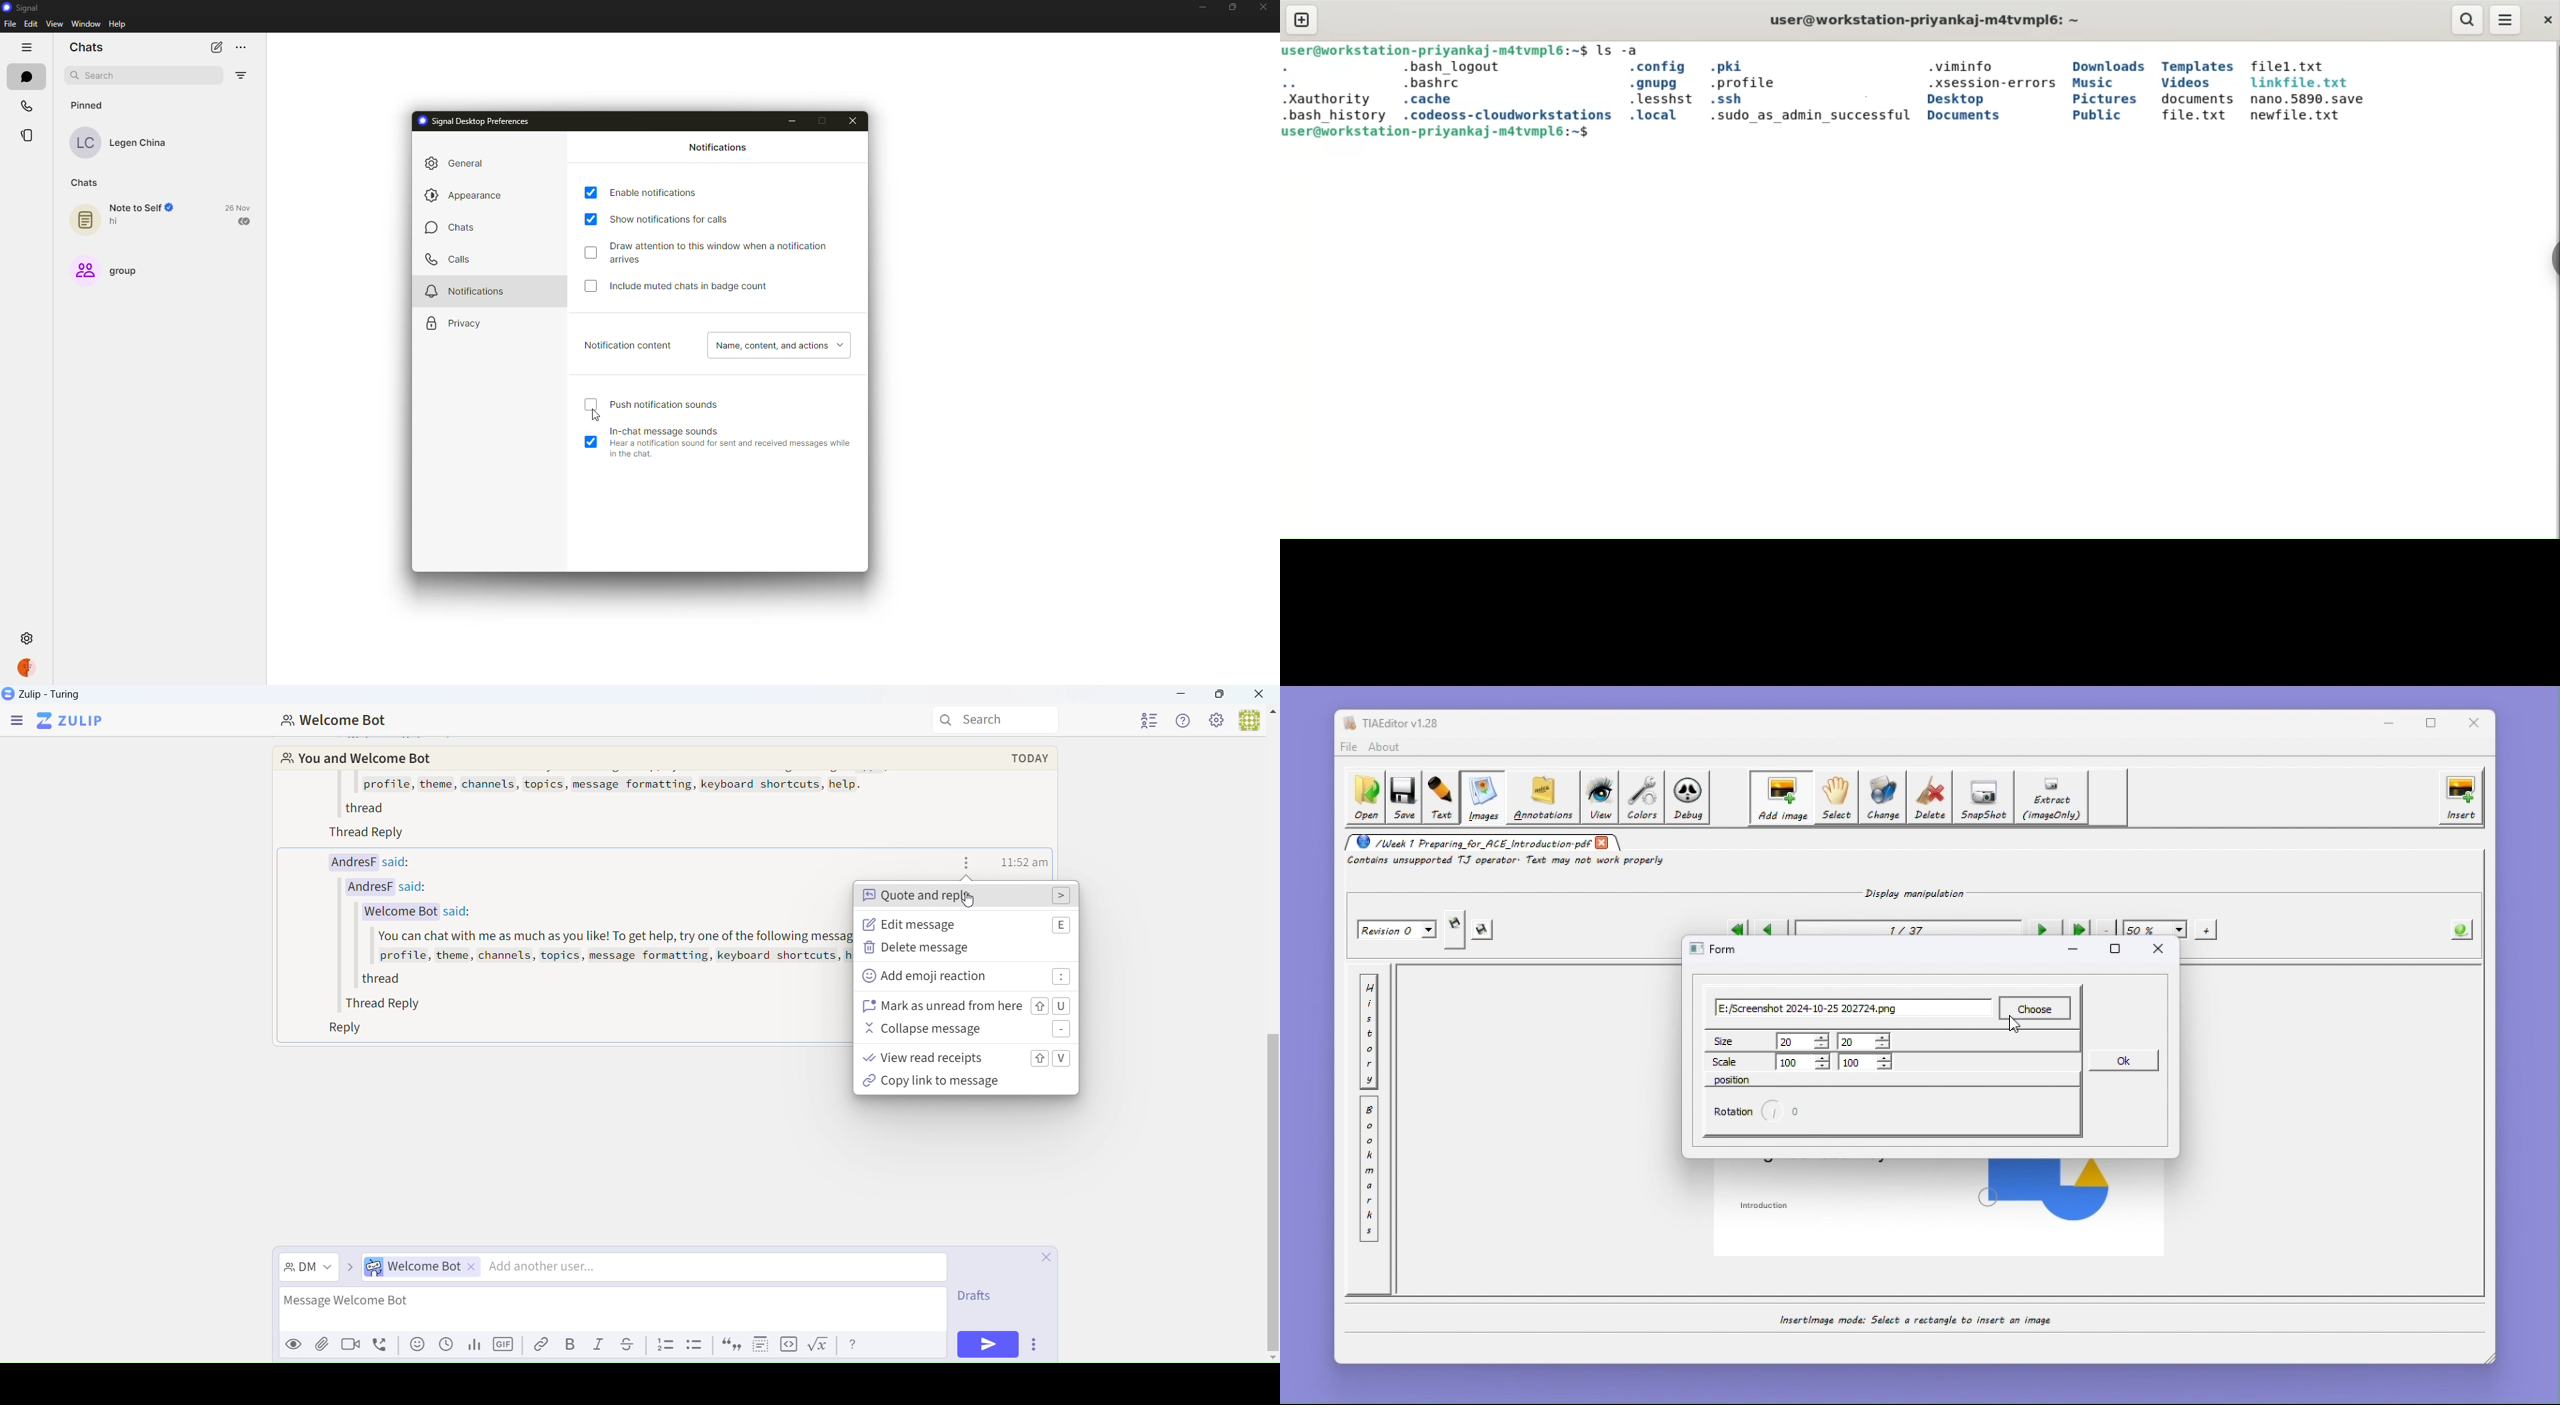  Describe the element at coordinates (695, 1346) in the screenshot. I see `List` at that location.